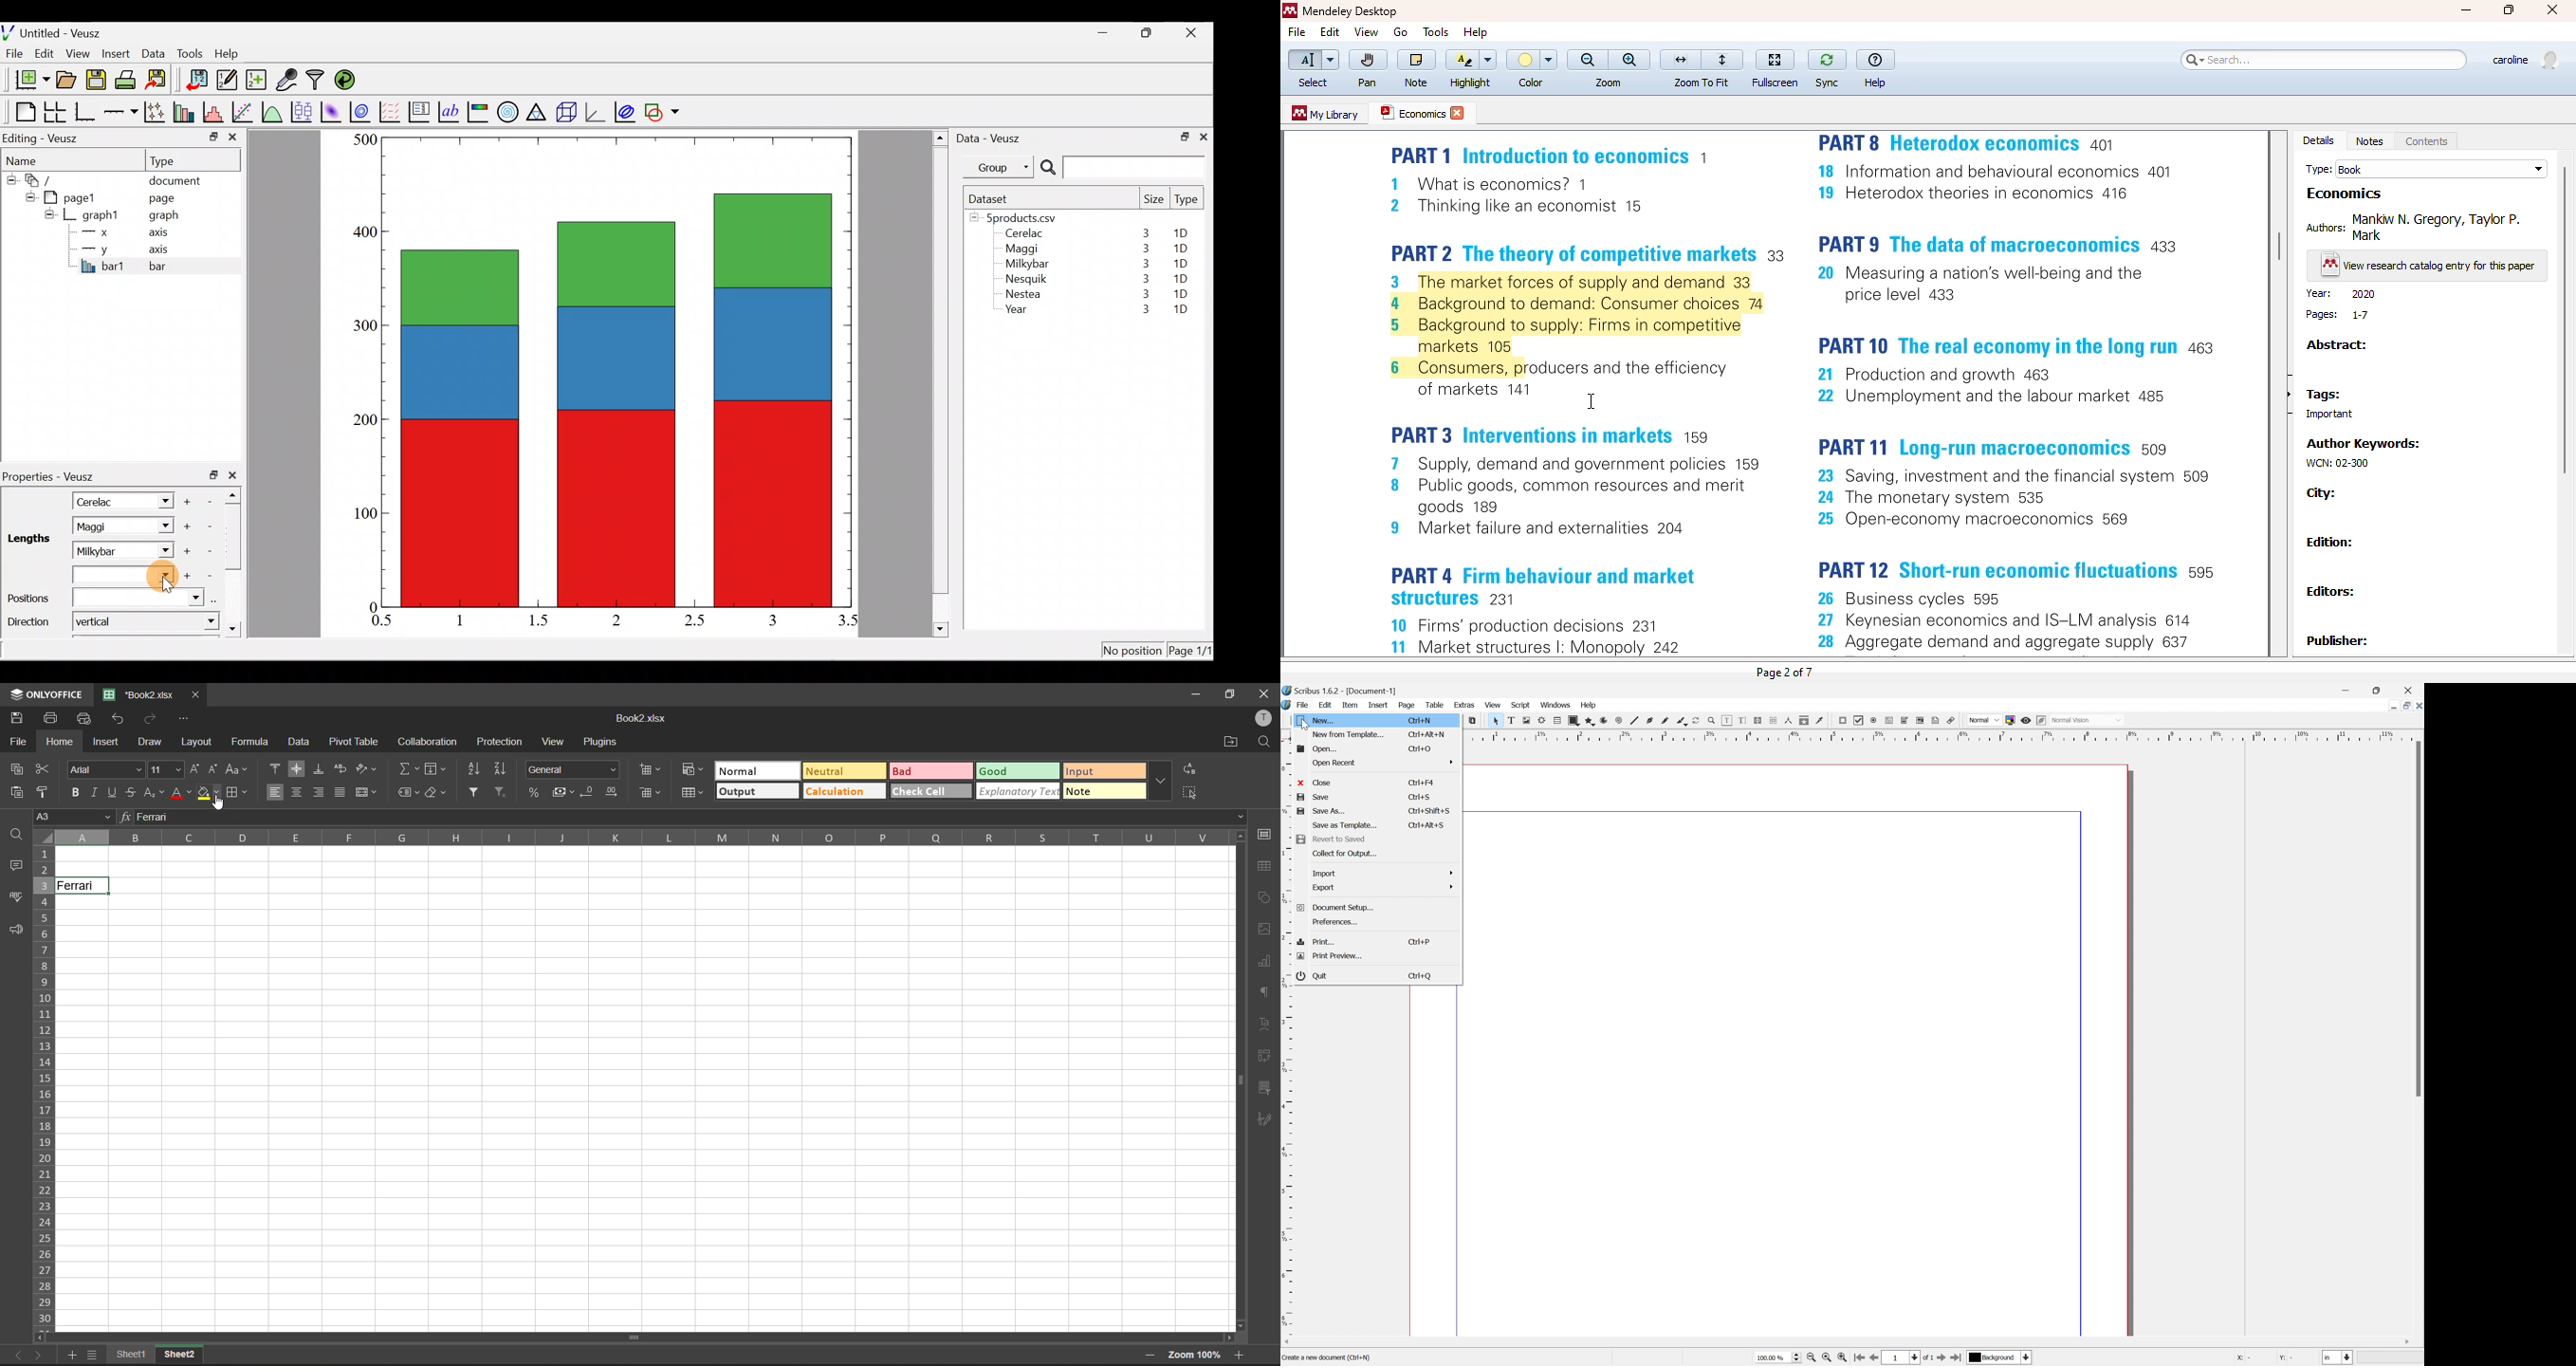 This screenshot has height=1372, width=2576. Describe the element at coordinates (1476, 722) in the screenshot. I see `Paste` at that location.